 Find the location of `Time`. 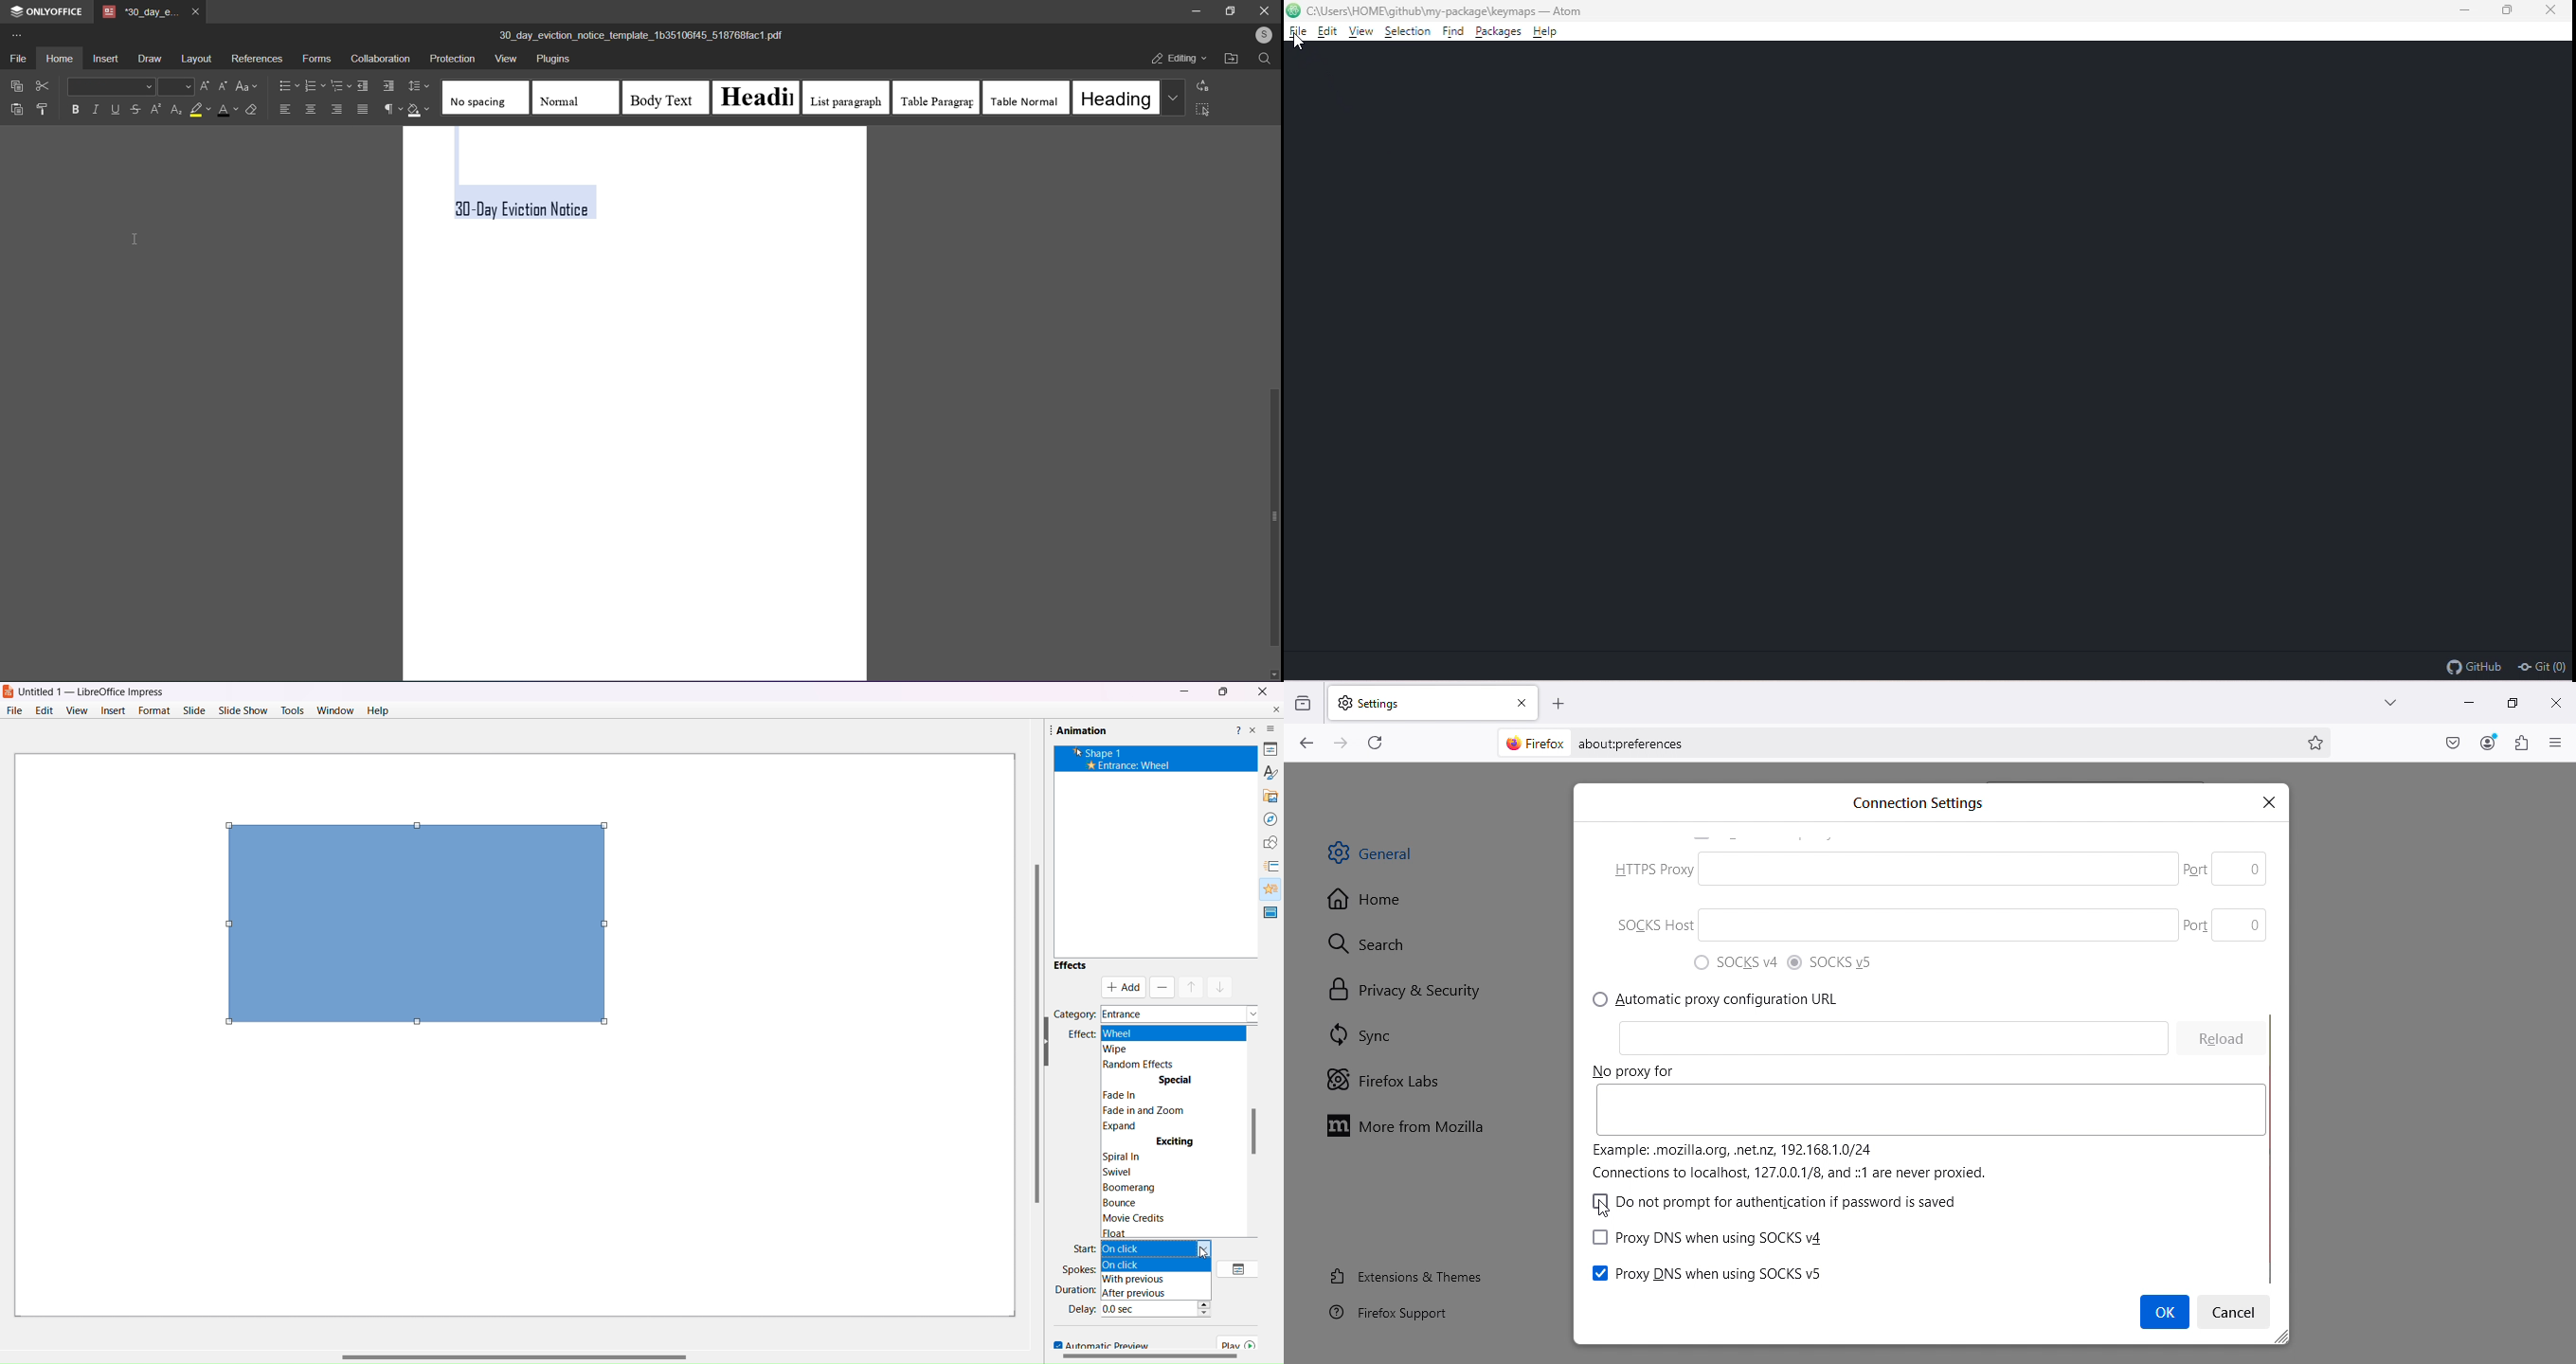

Time is located at coordinates (1148, 1307).